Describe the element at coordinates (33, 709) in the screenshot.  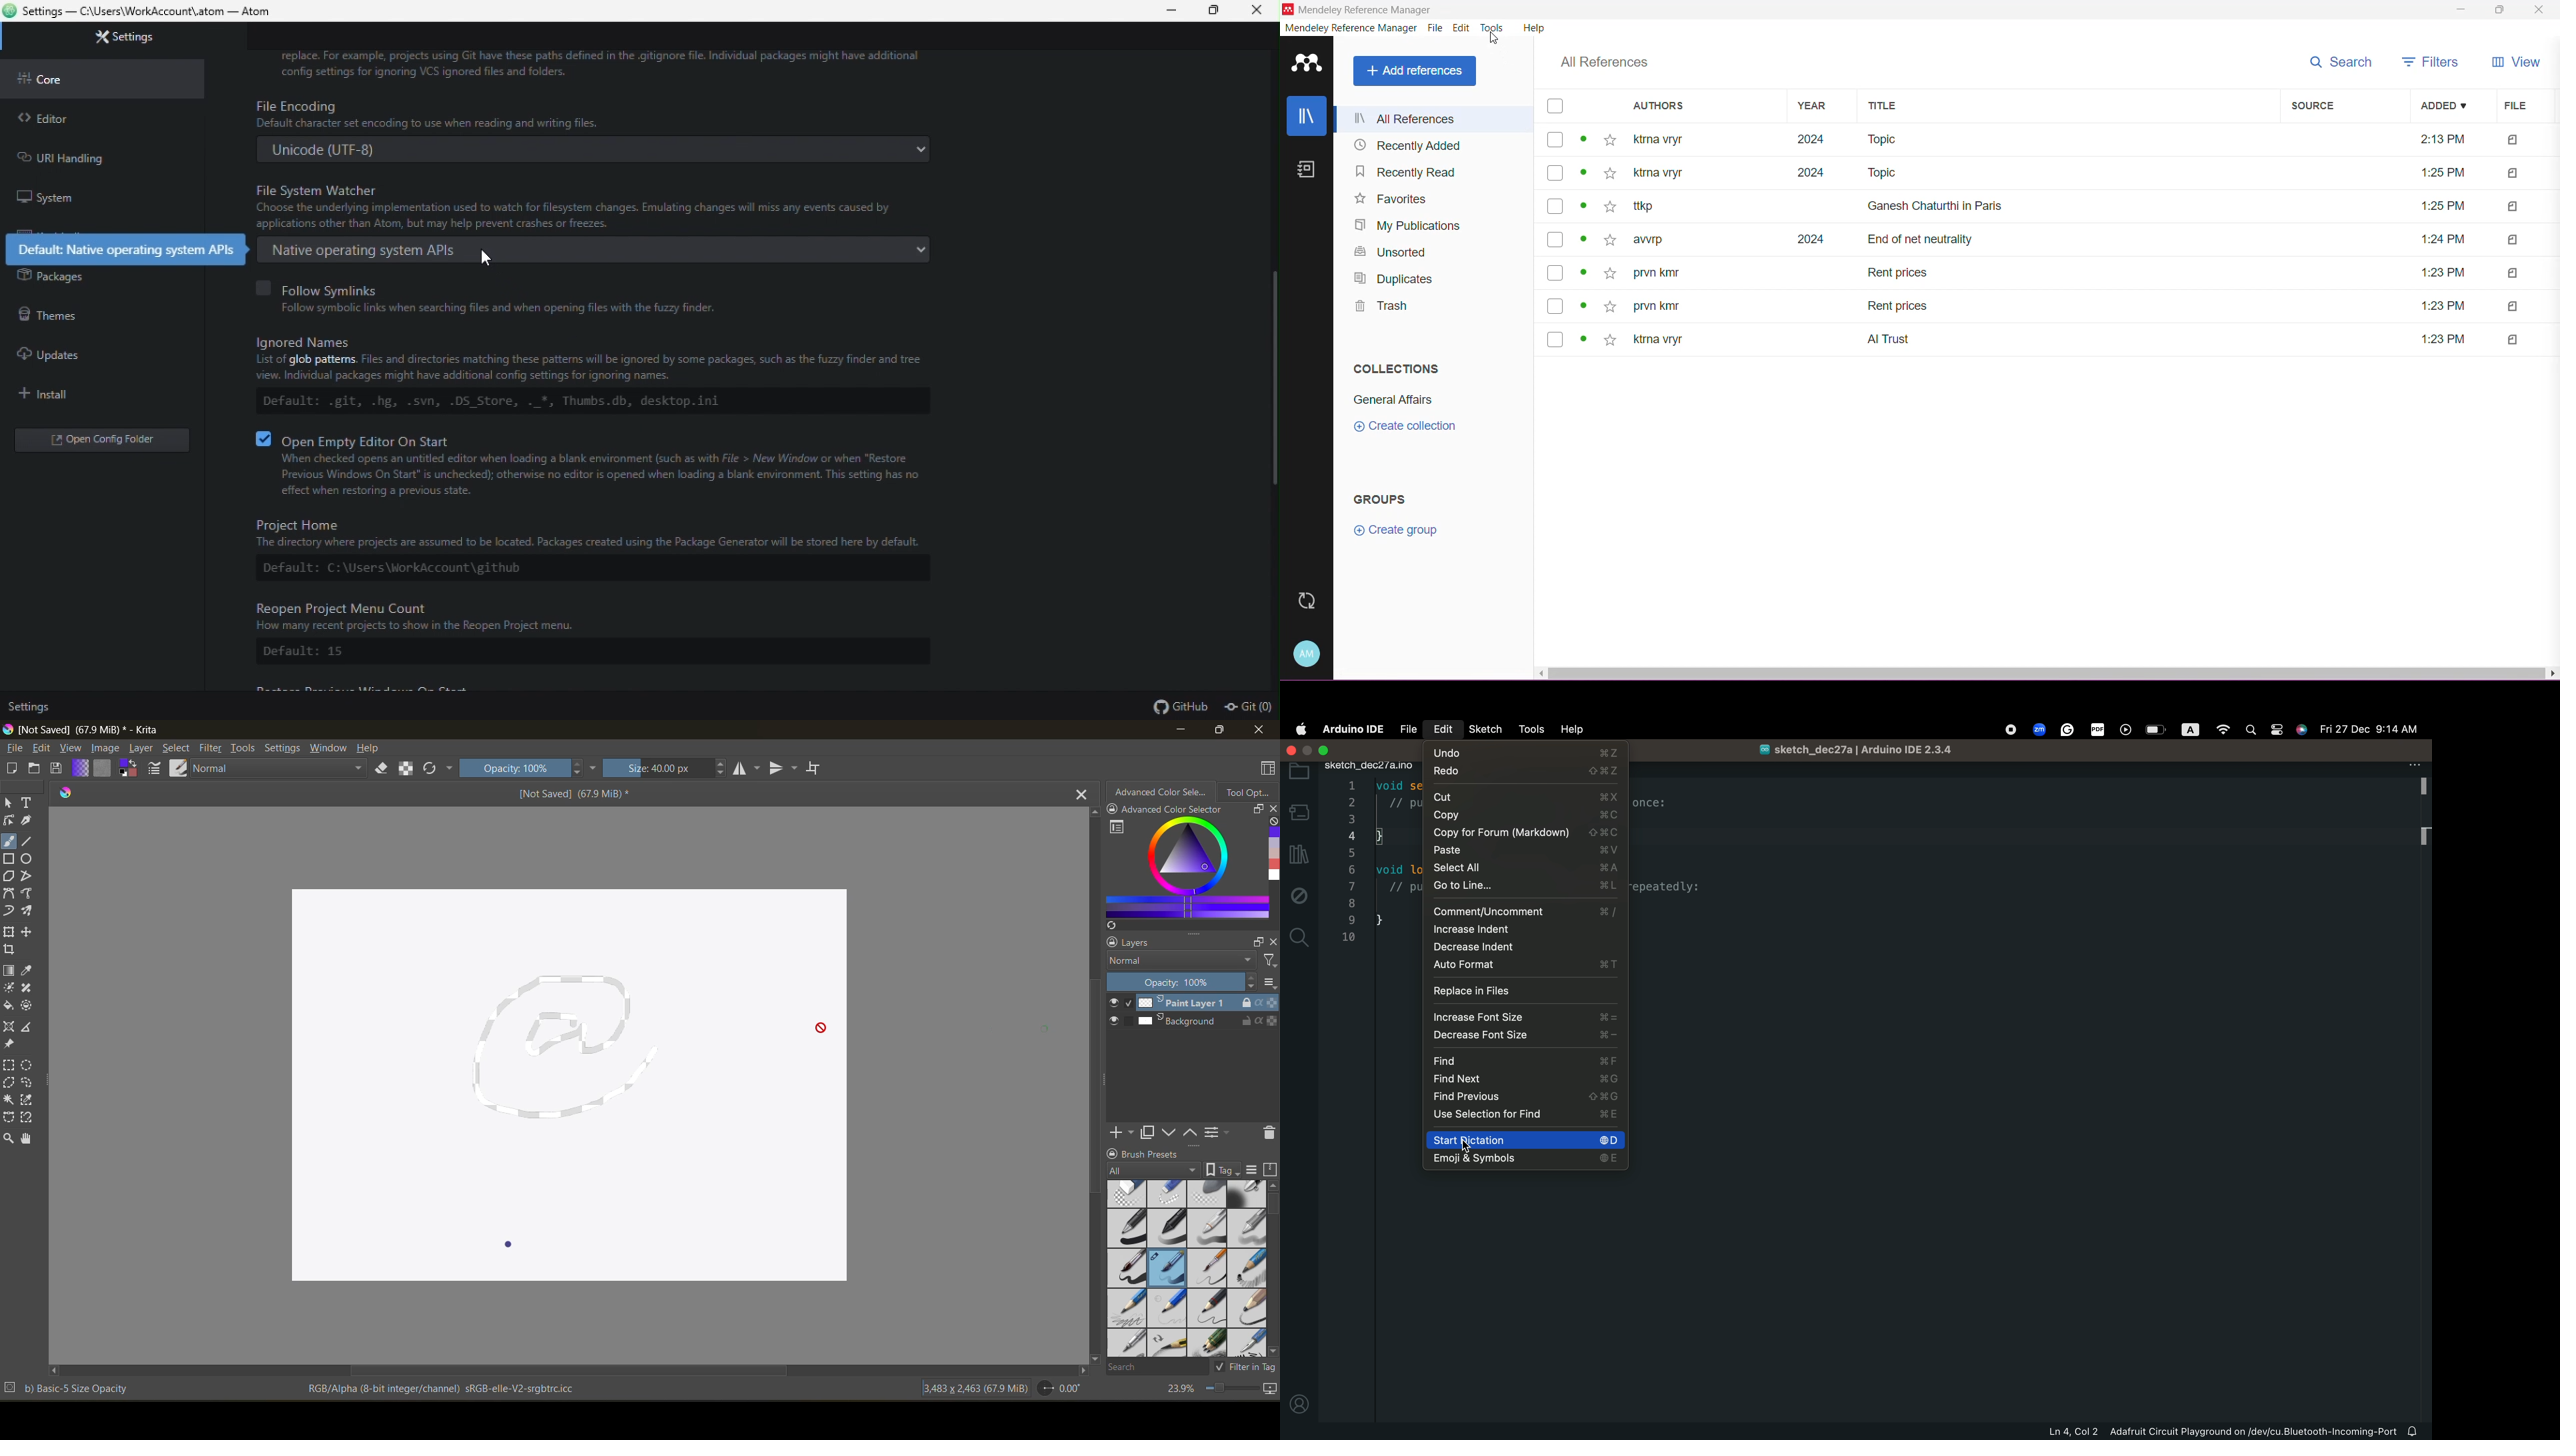
I see `Settings` at that location.